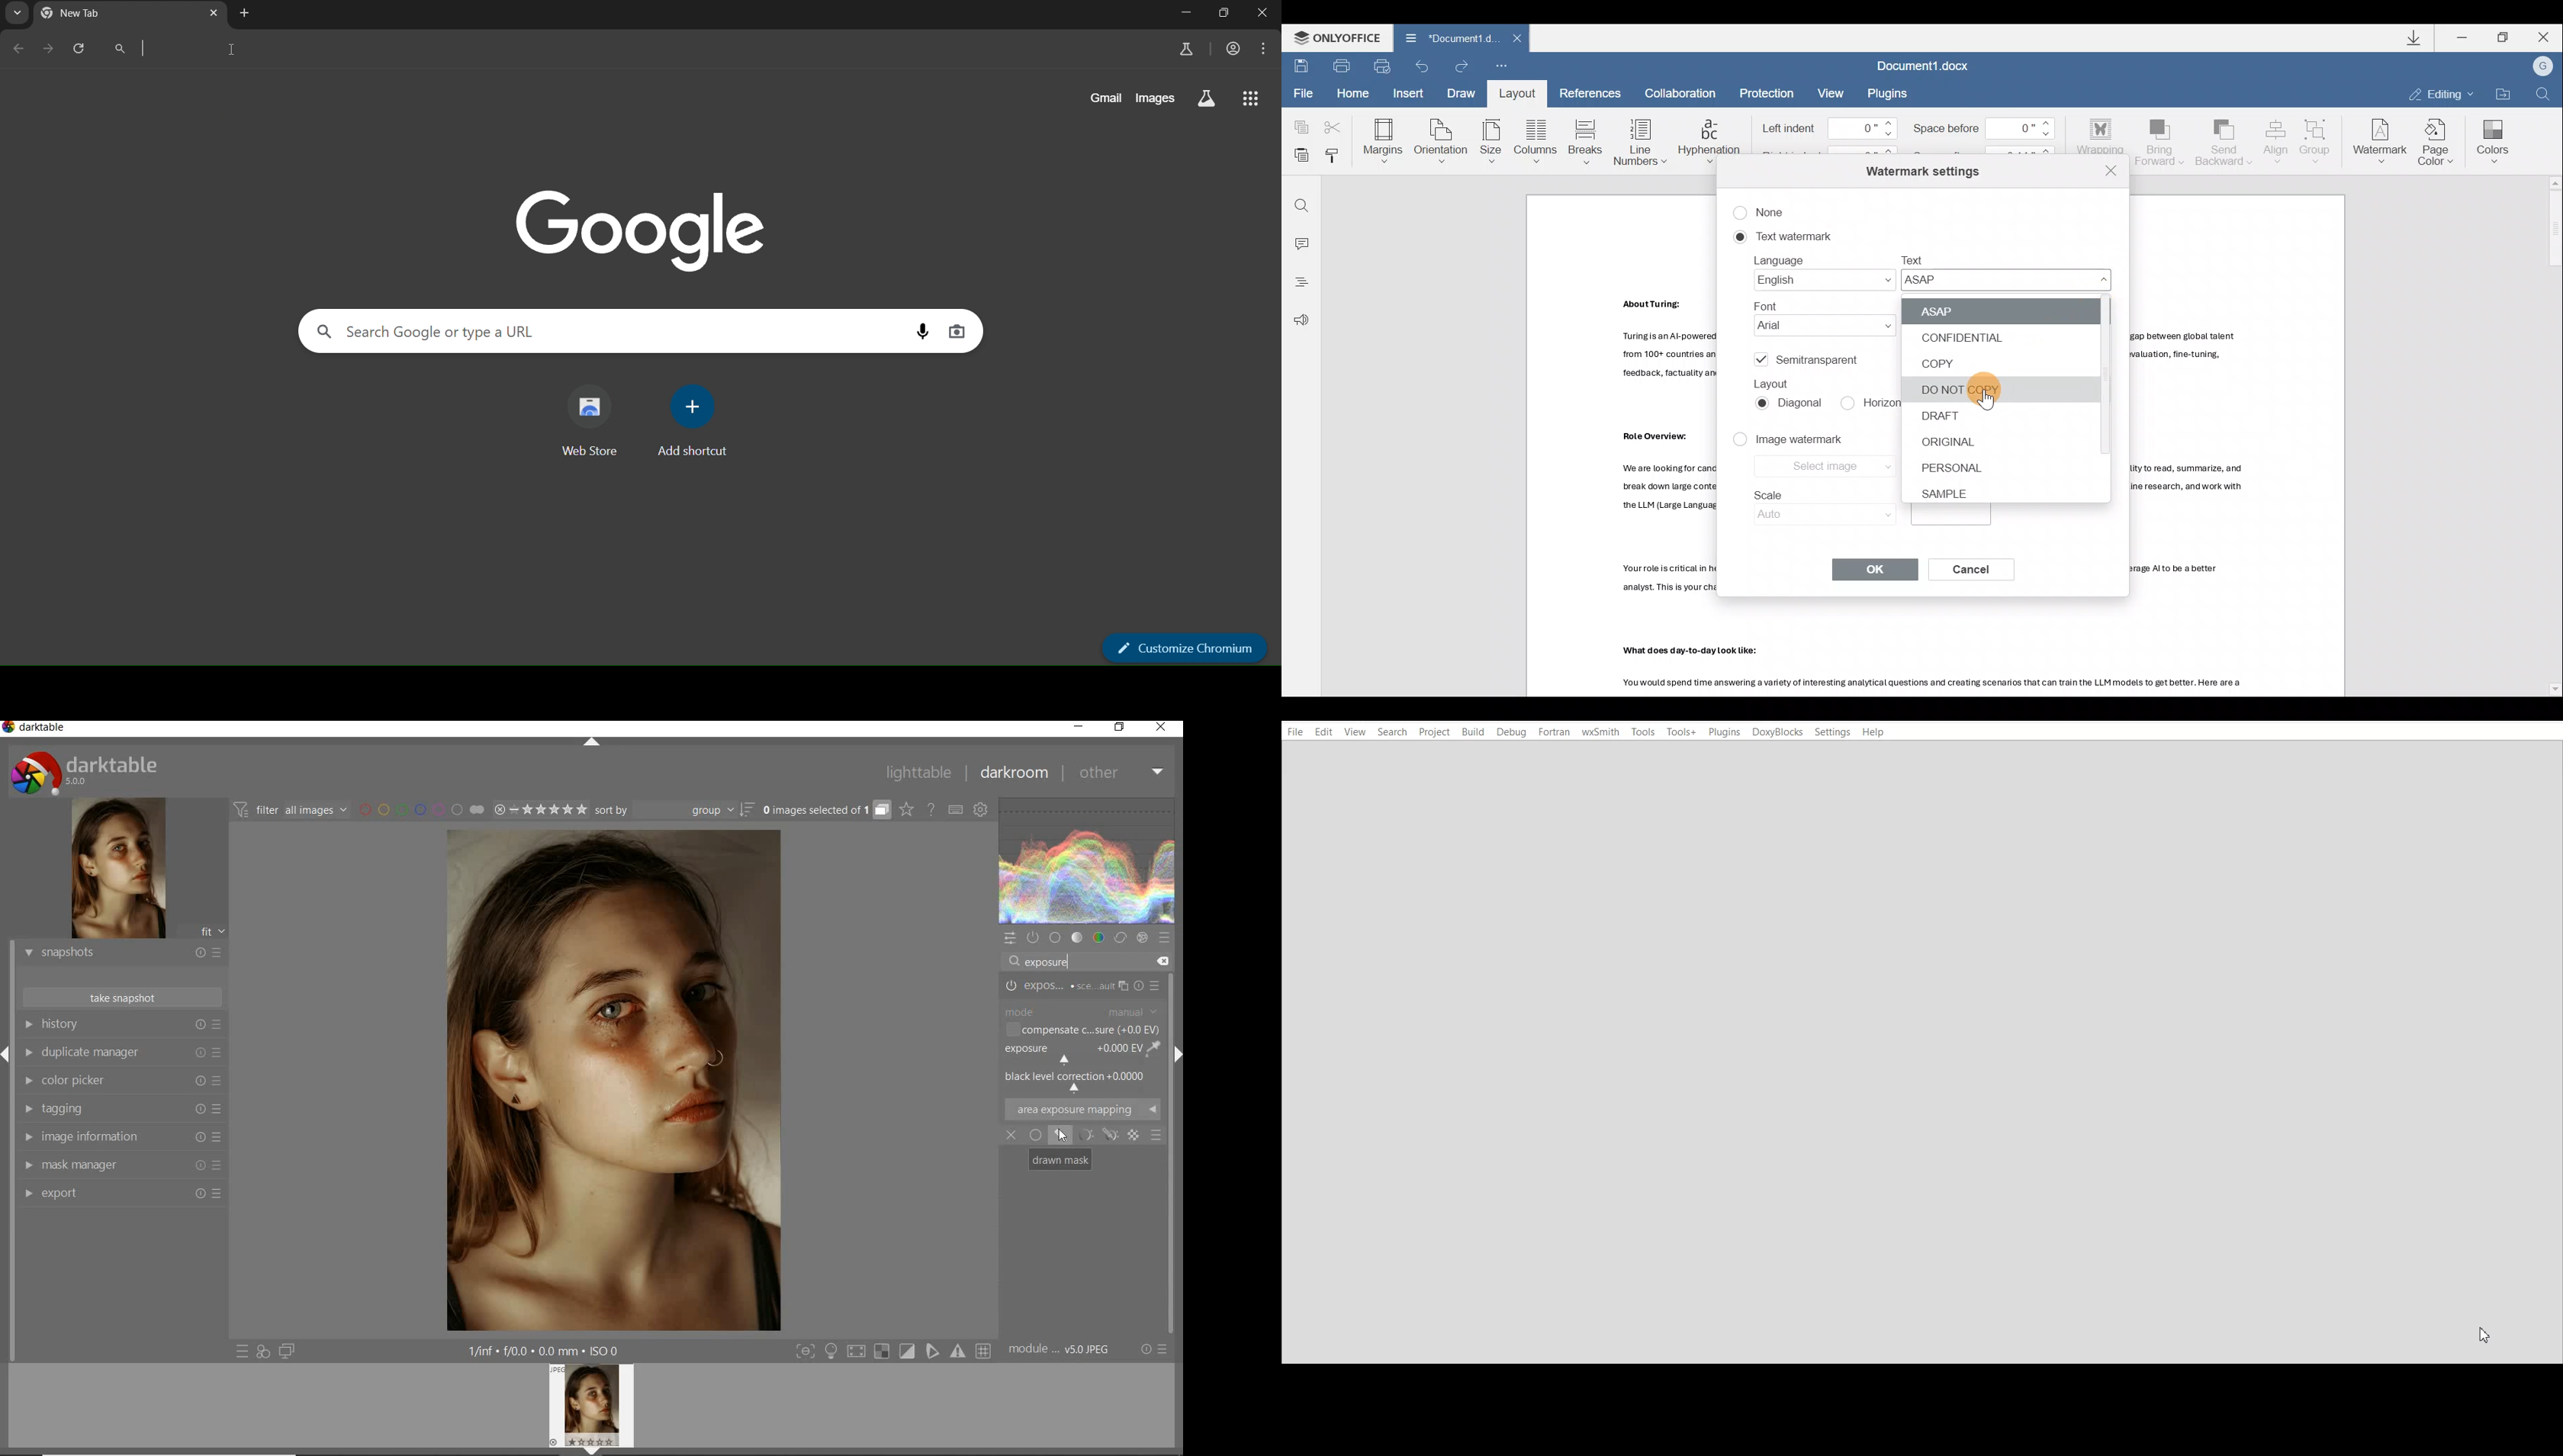  What do you see at coordinates (1510, 732) in the screenshot?
I see `Debug` at bounding box center [1510, 732].